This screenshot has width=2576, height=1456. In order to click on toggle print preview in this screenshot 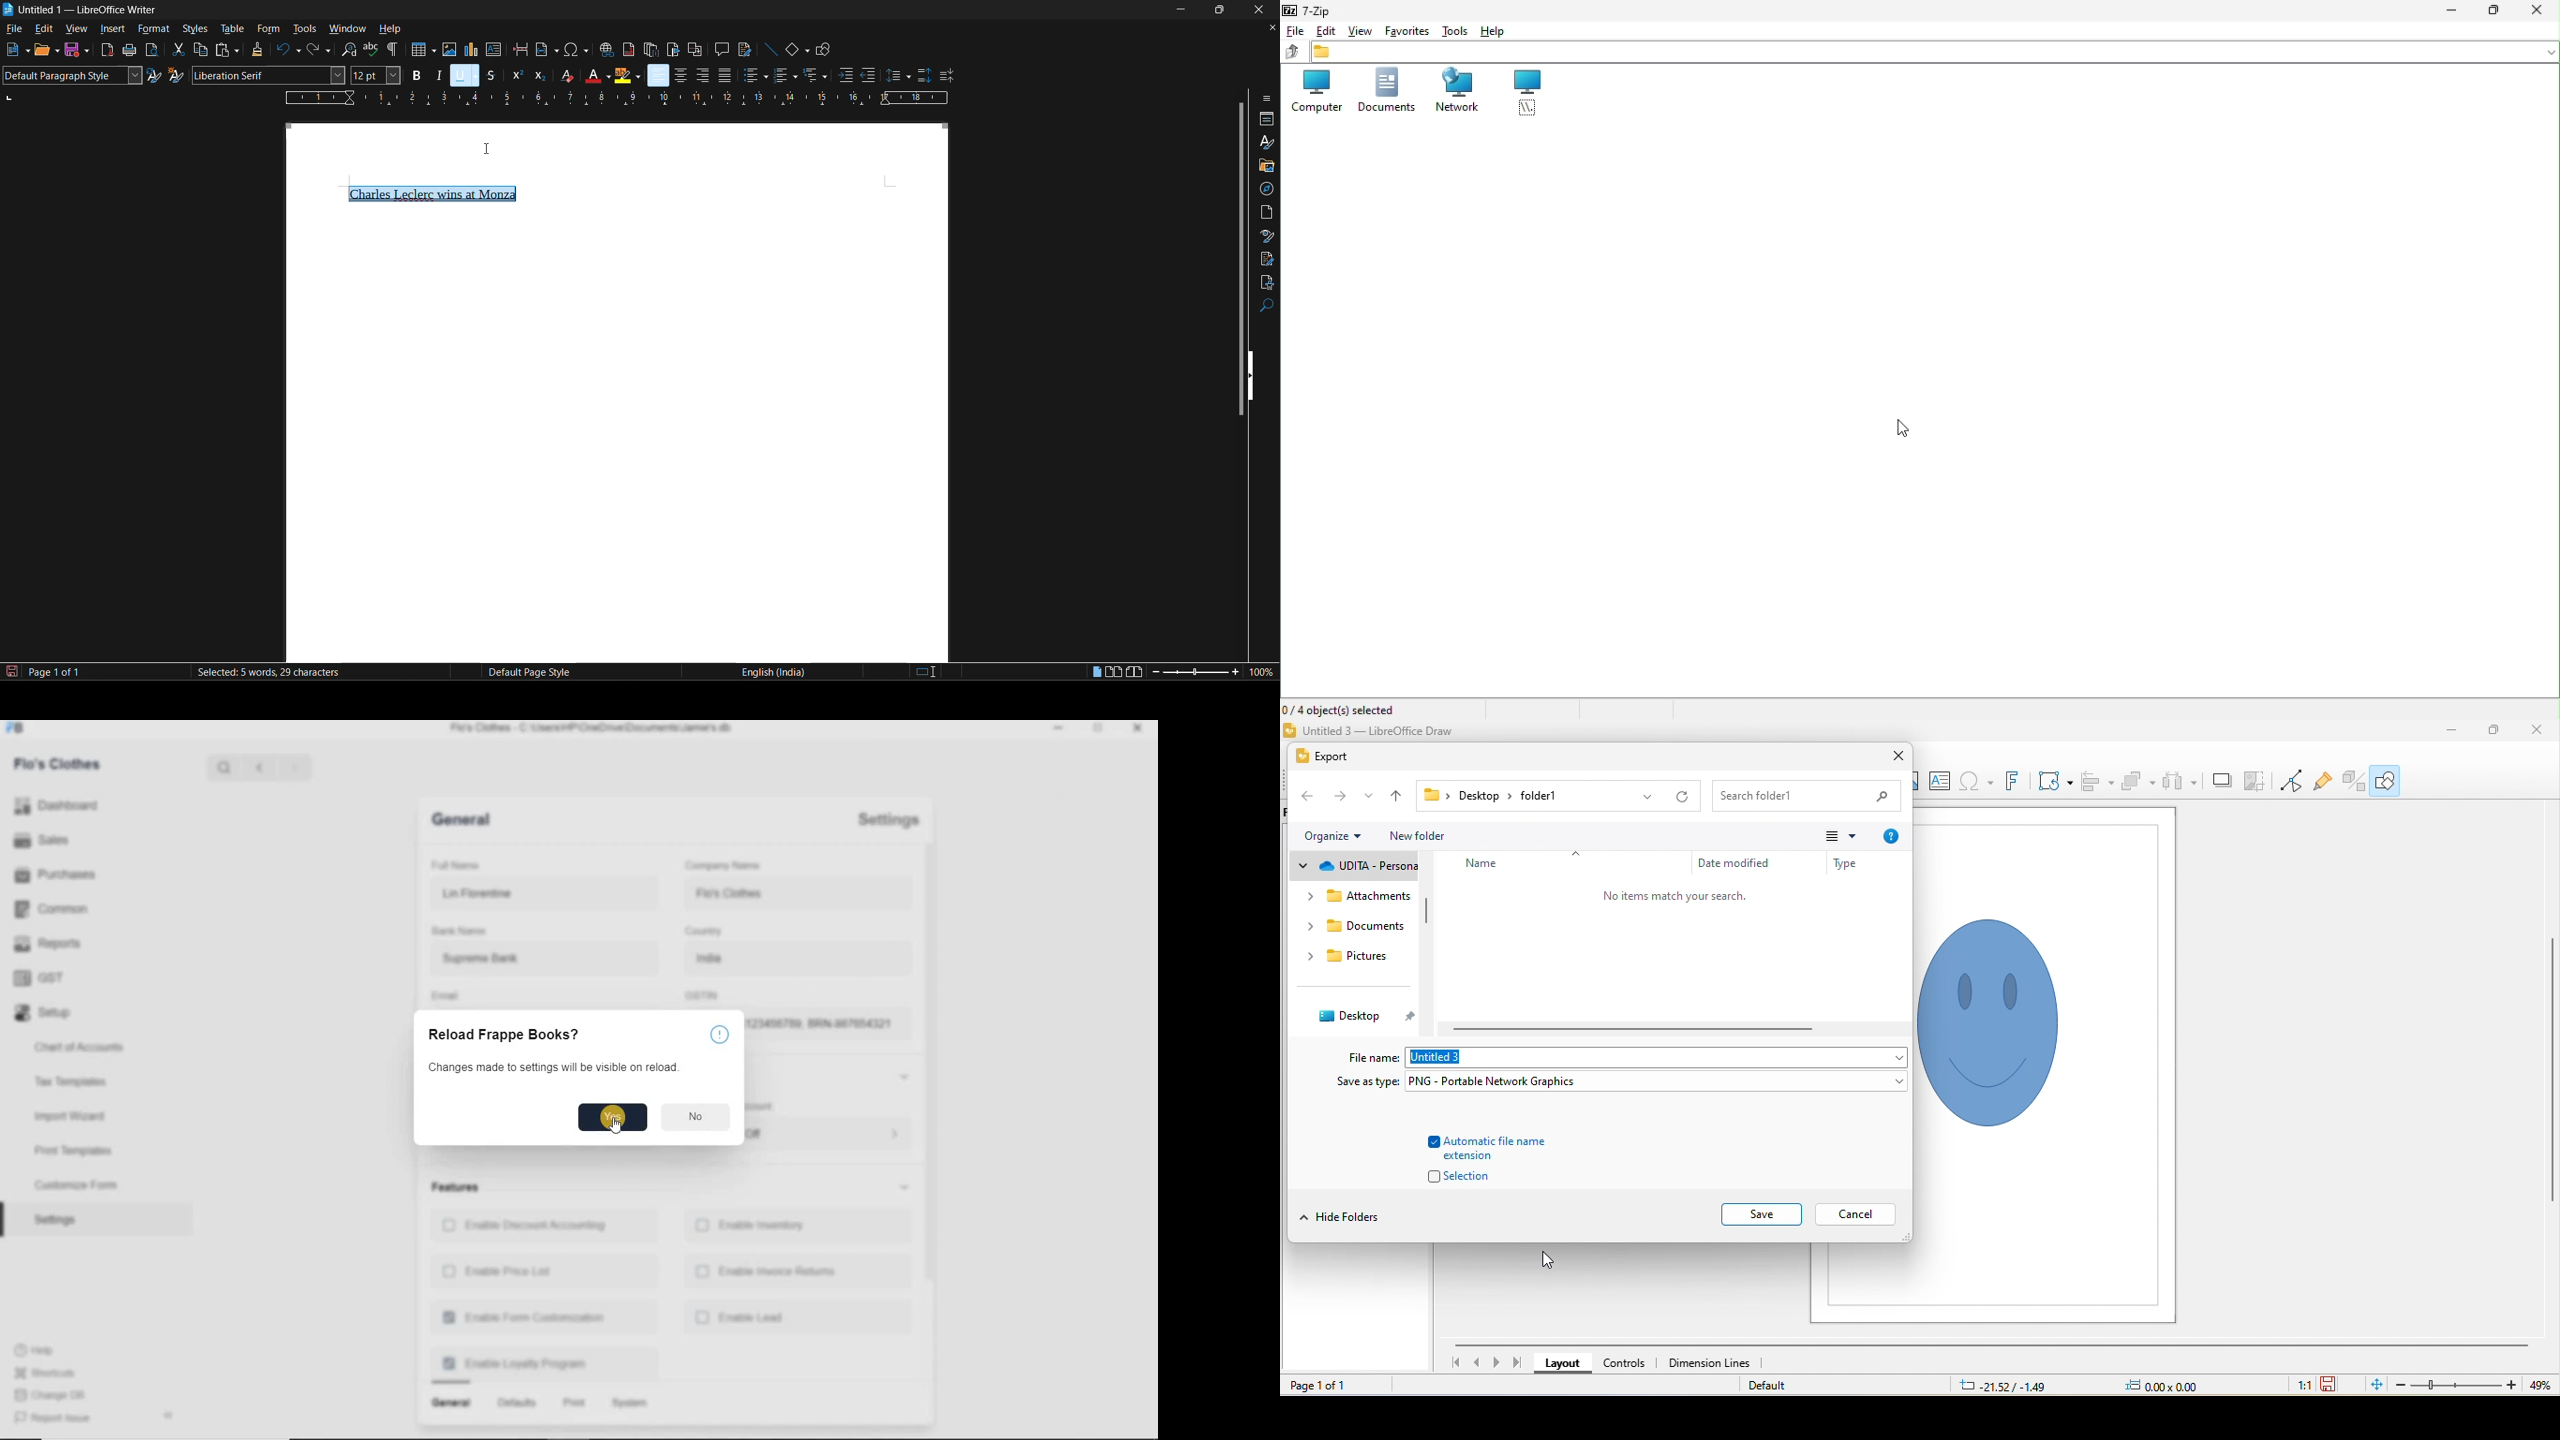, I will do `click(151, 49)`.